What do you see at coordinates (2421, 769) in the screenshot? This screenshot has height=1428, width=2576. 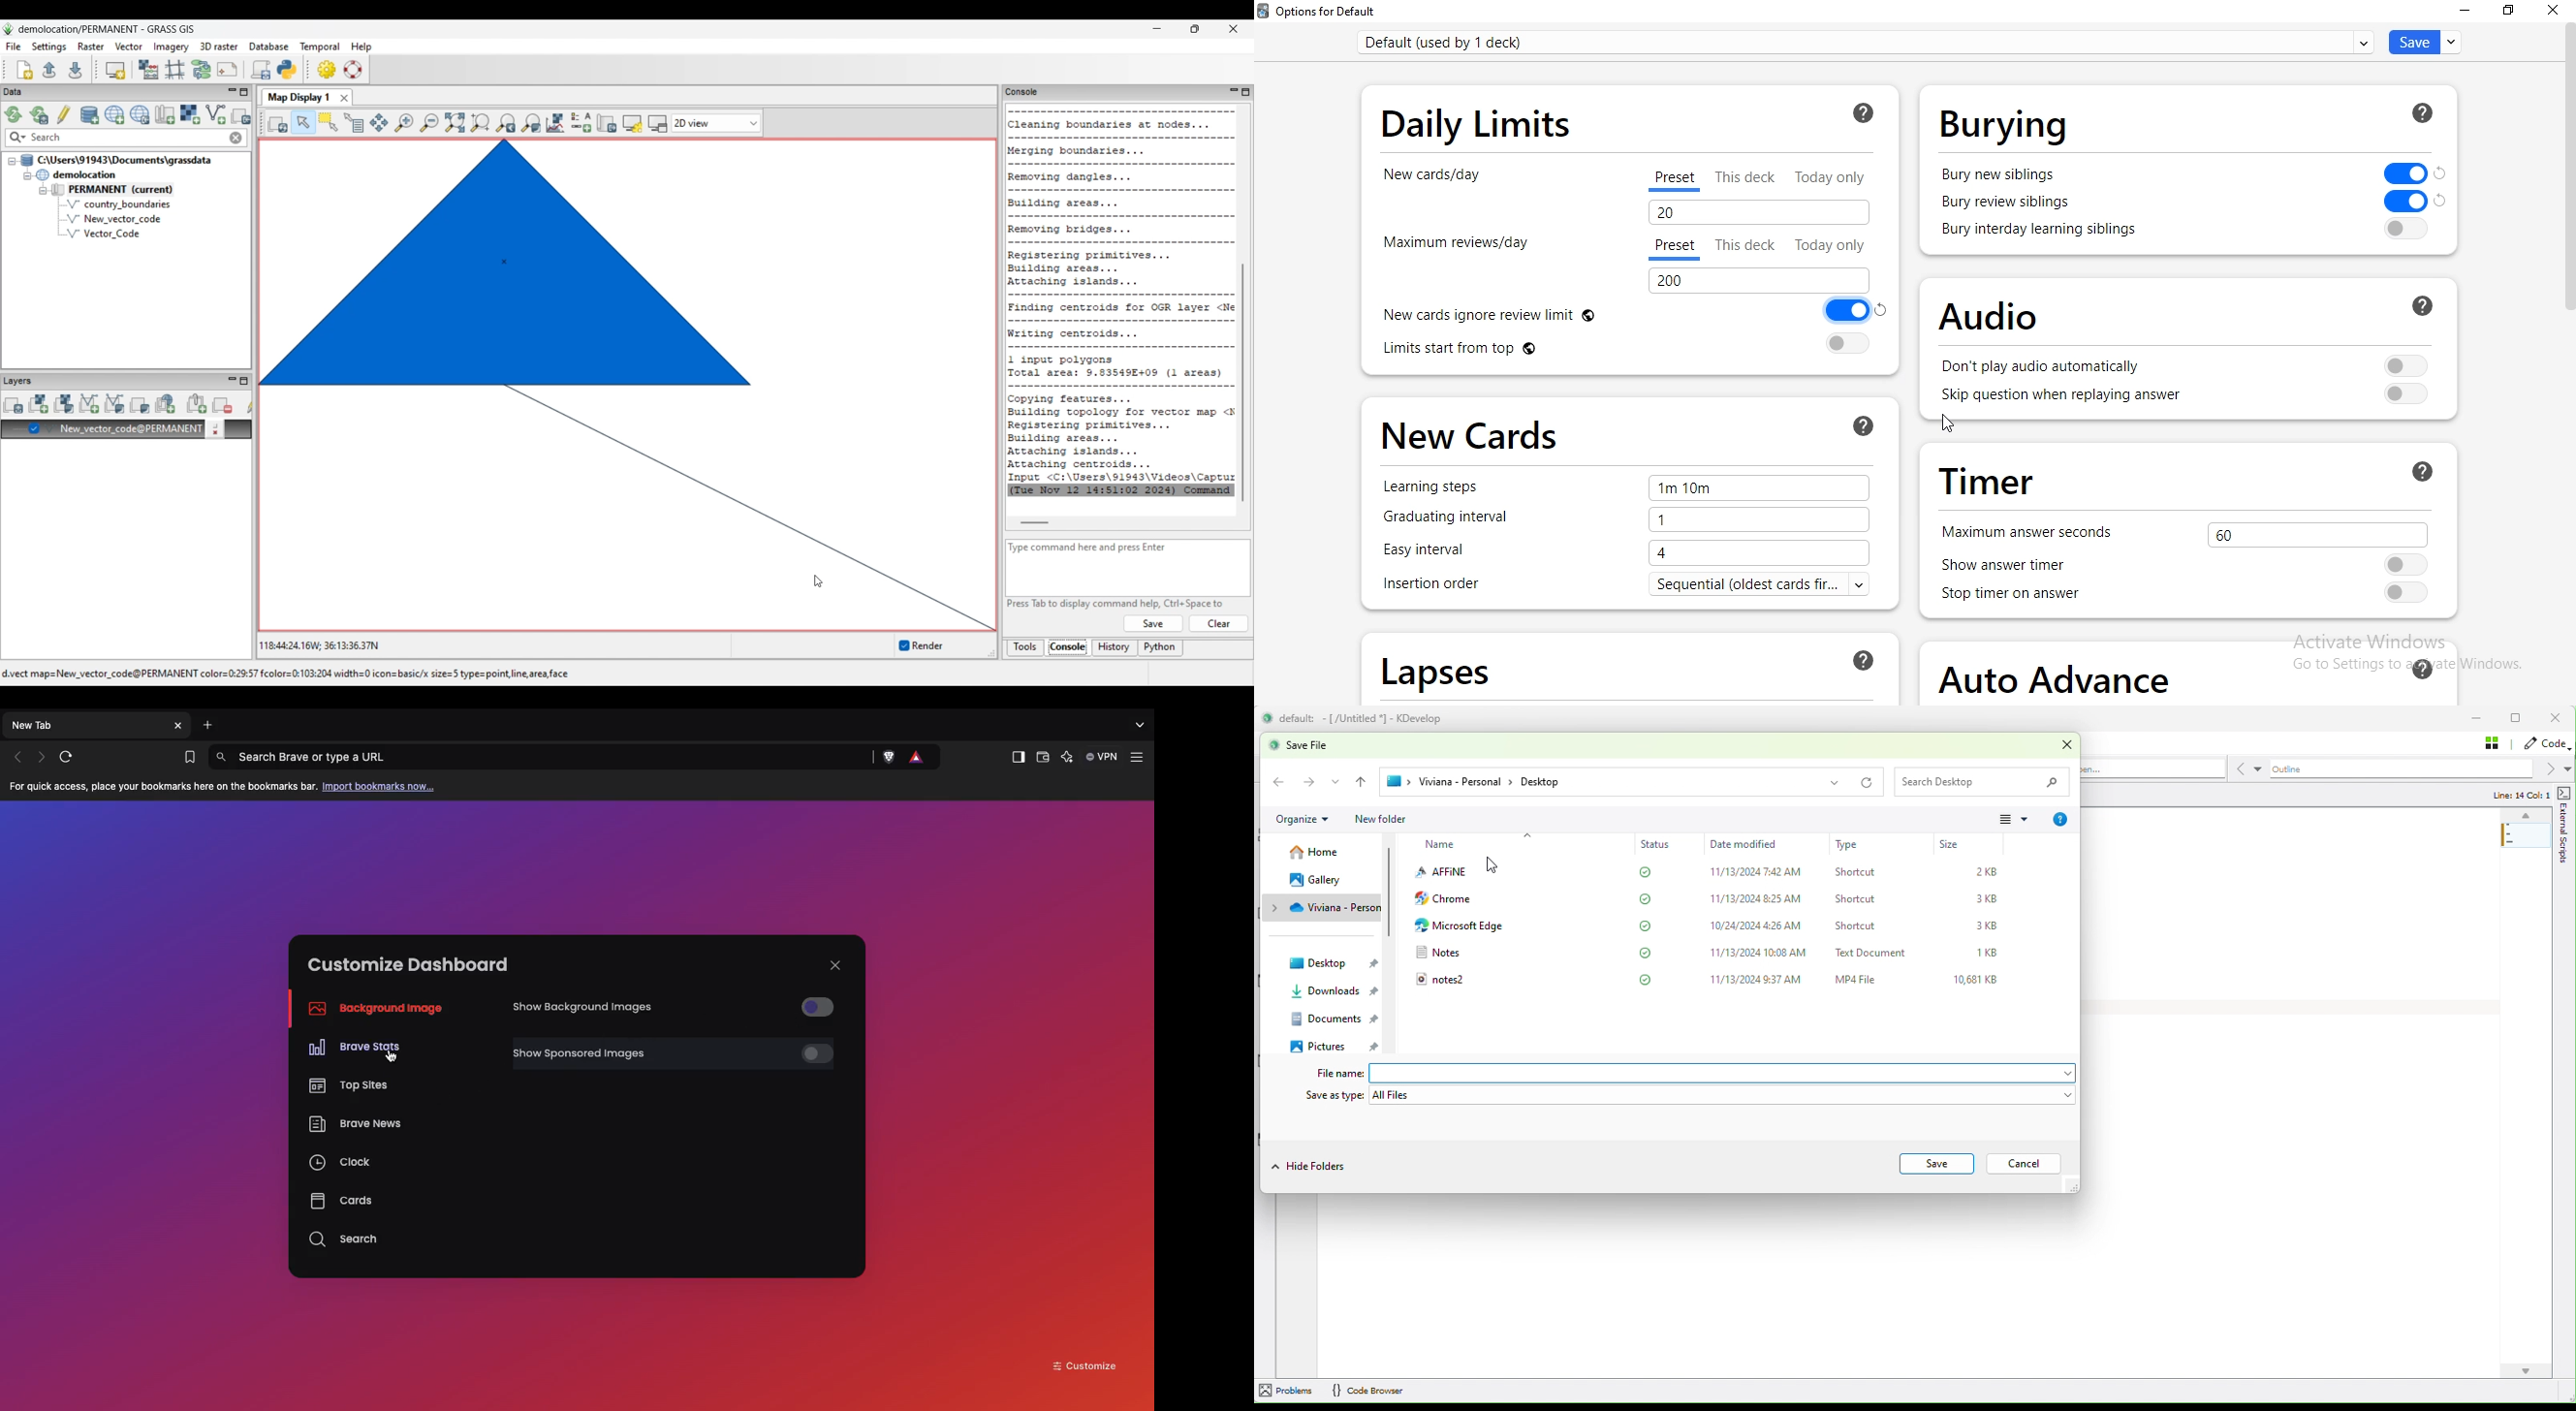 I see `Outline` at bounding box center [2421, 769].